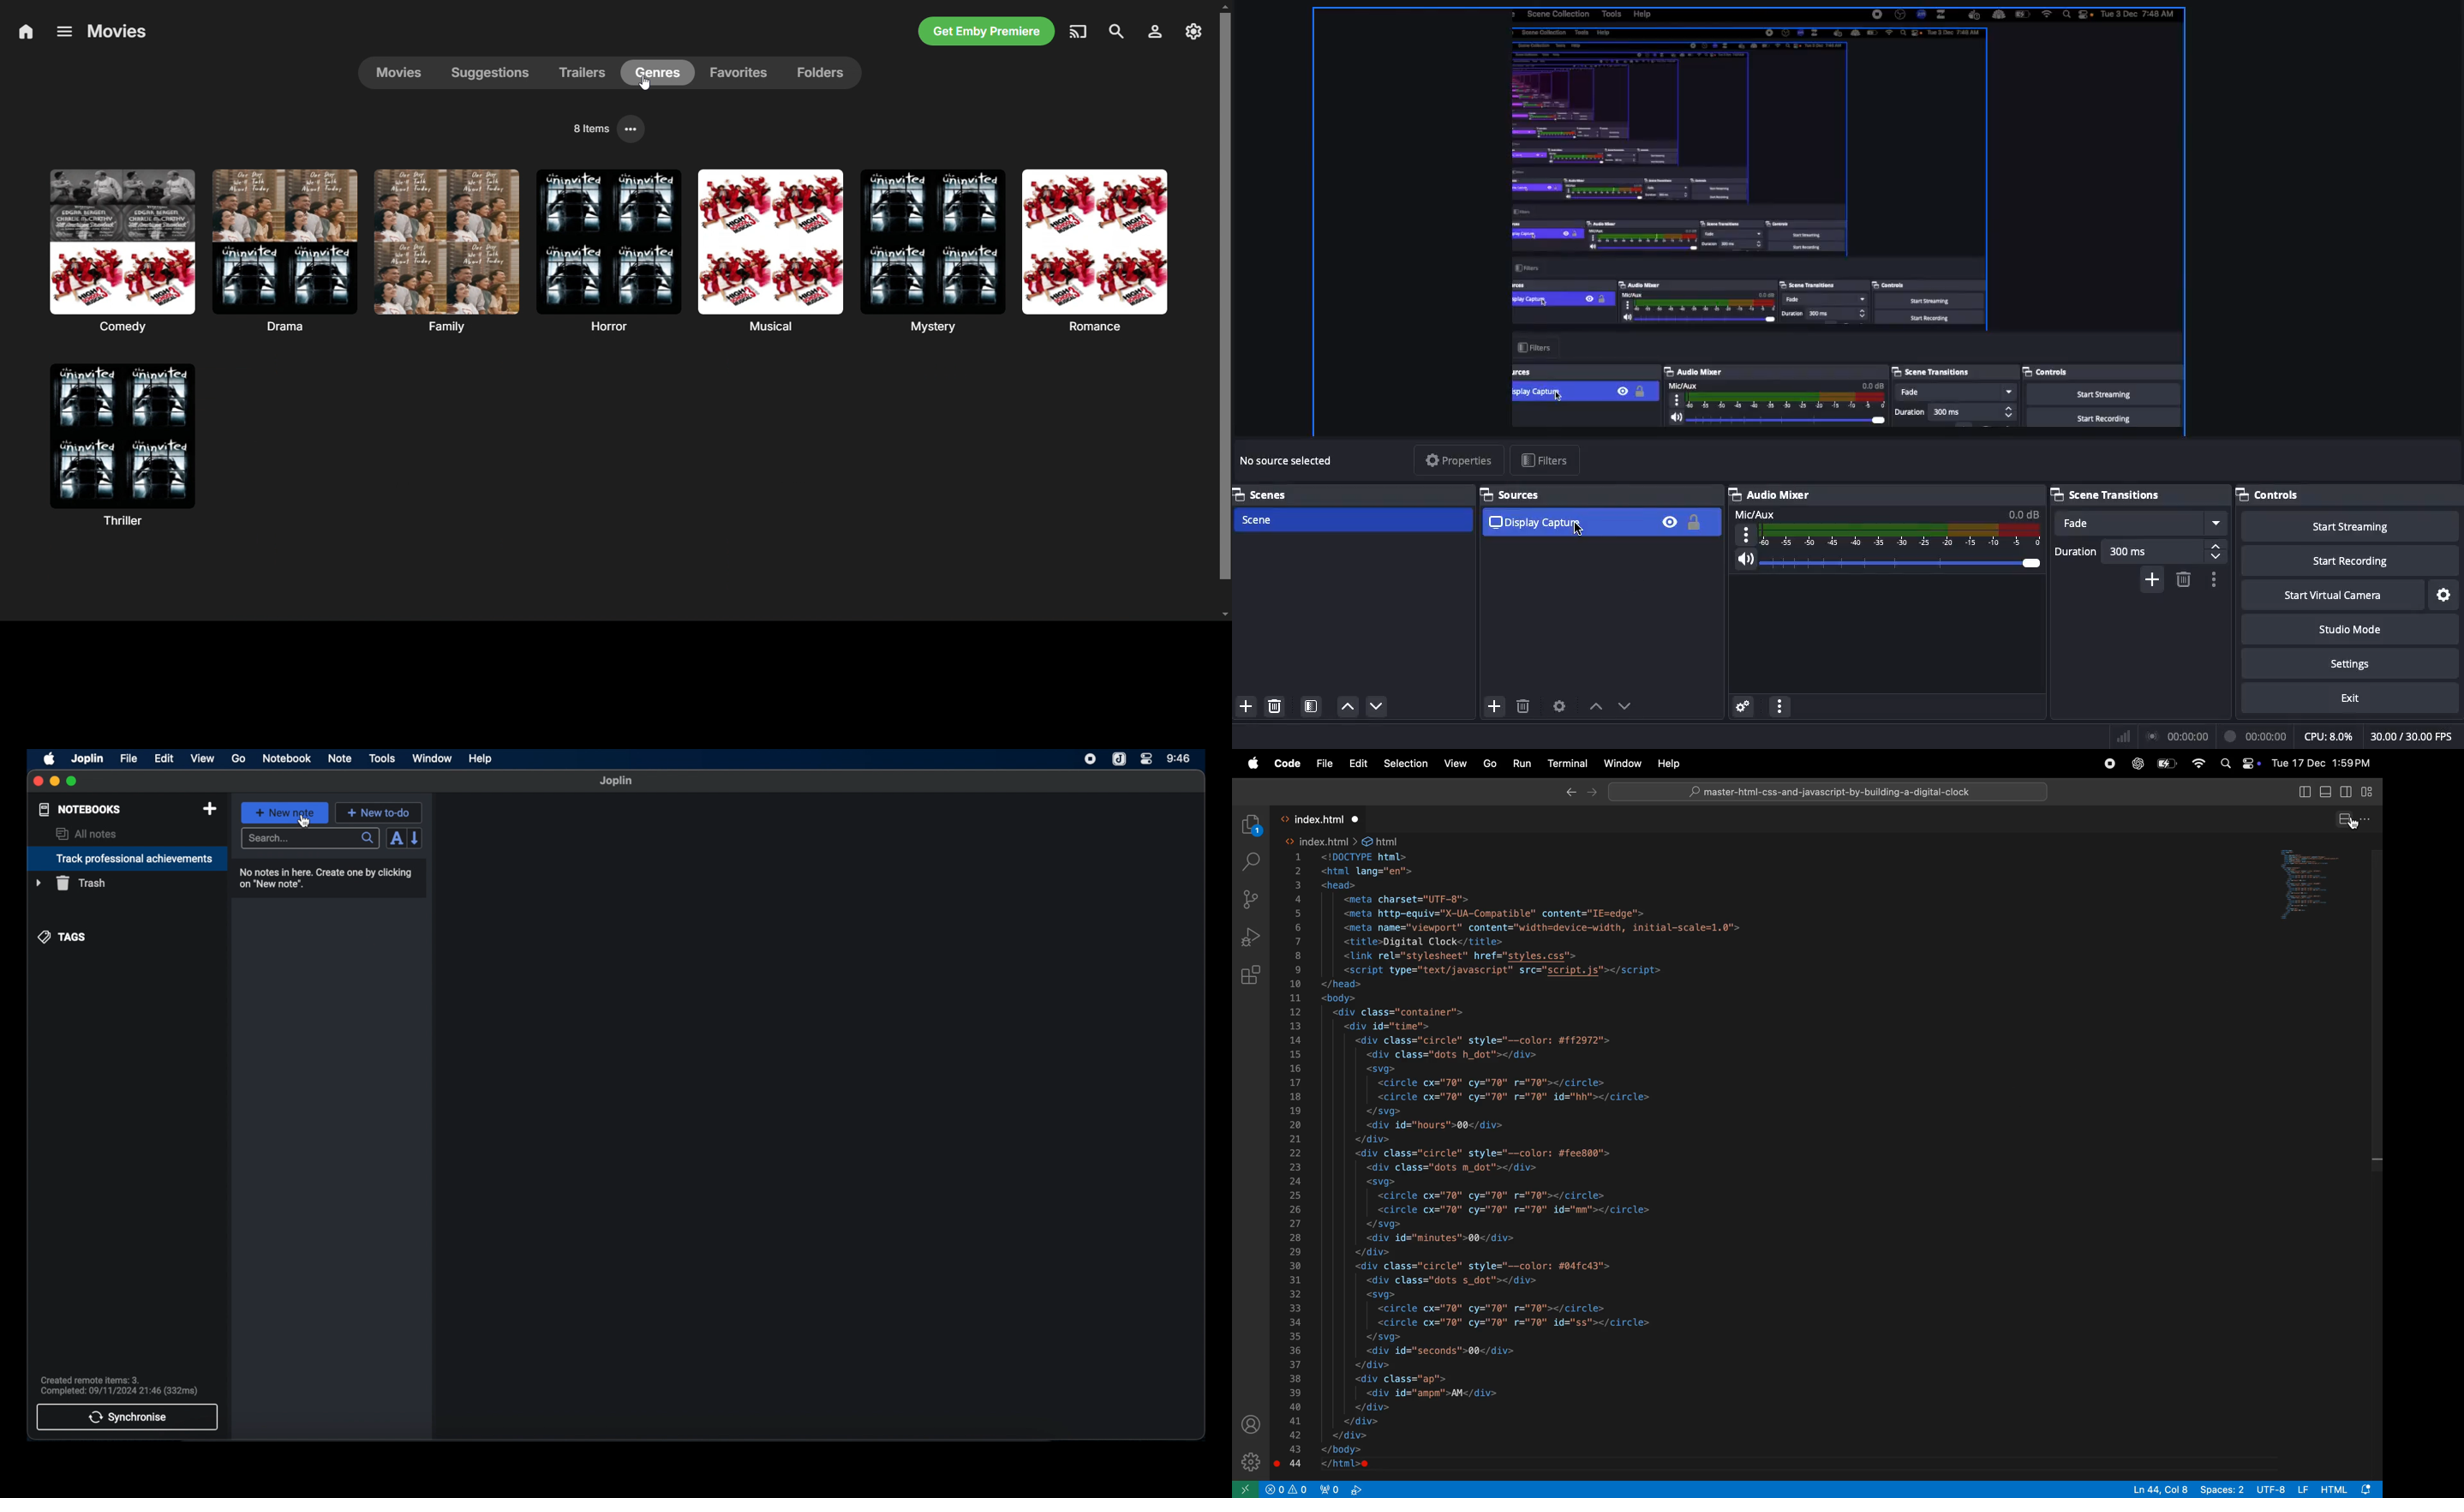  Describe the element at coordinates (1090, 760) in the screenshot. I see `joplin icon` at that location.